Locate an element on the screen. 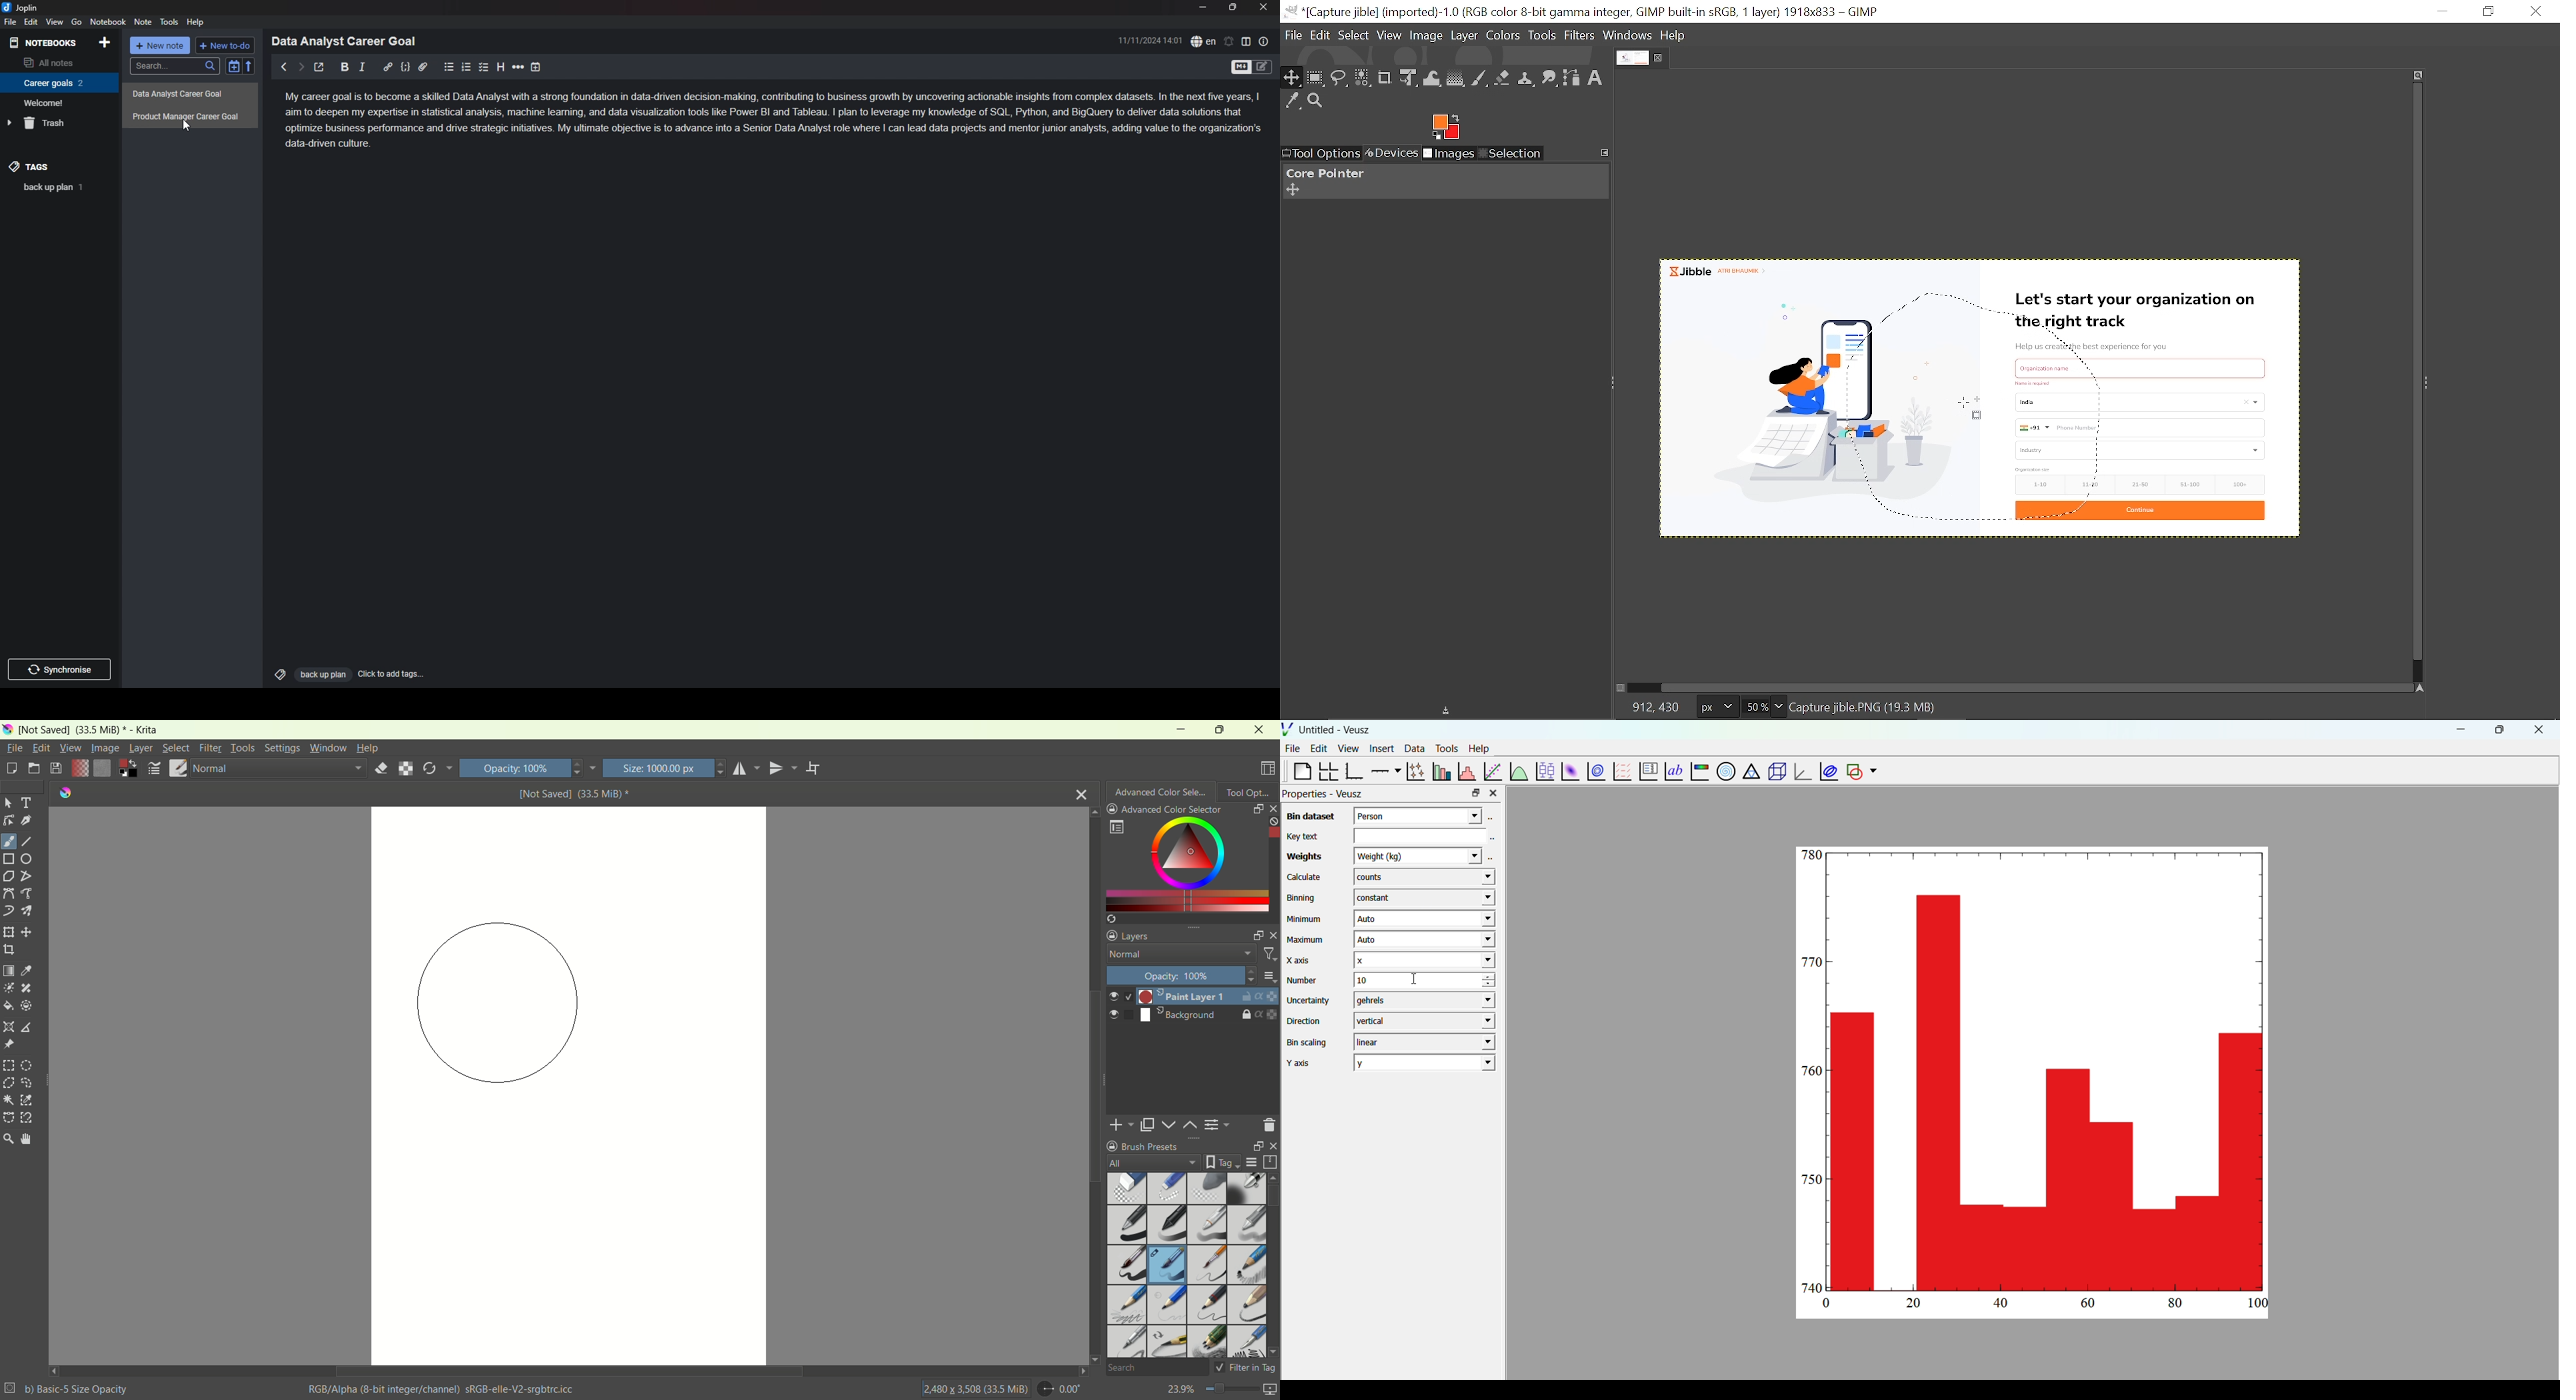 This screenshot has height=1400, width=2576. 23.9% is located at coordinates (1221, 1391).